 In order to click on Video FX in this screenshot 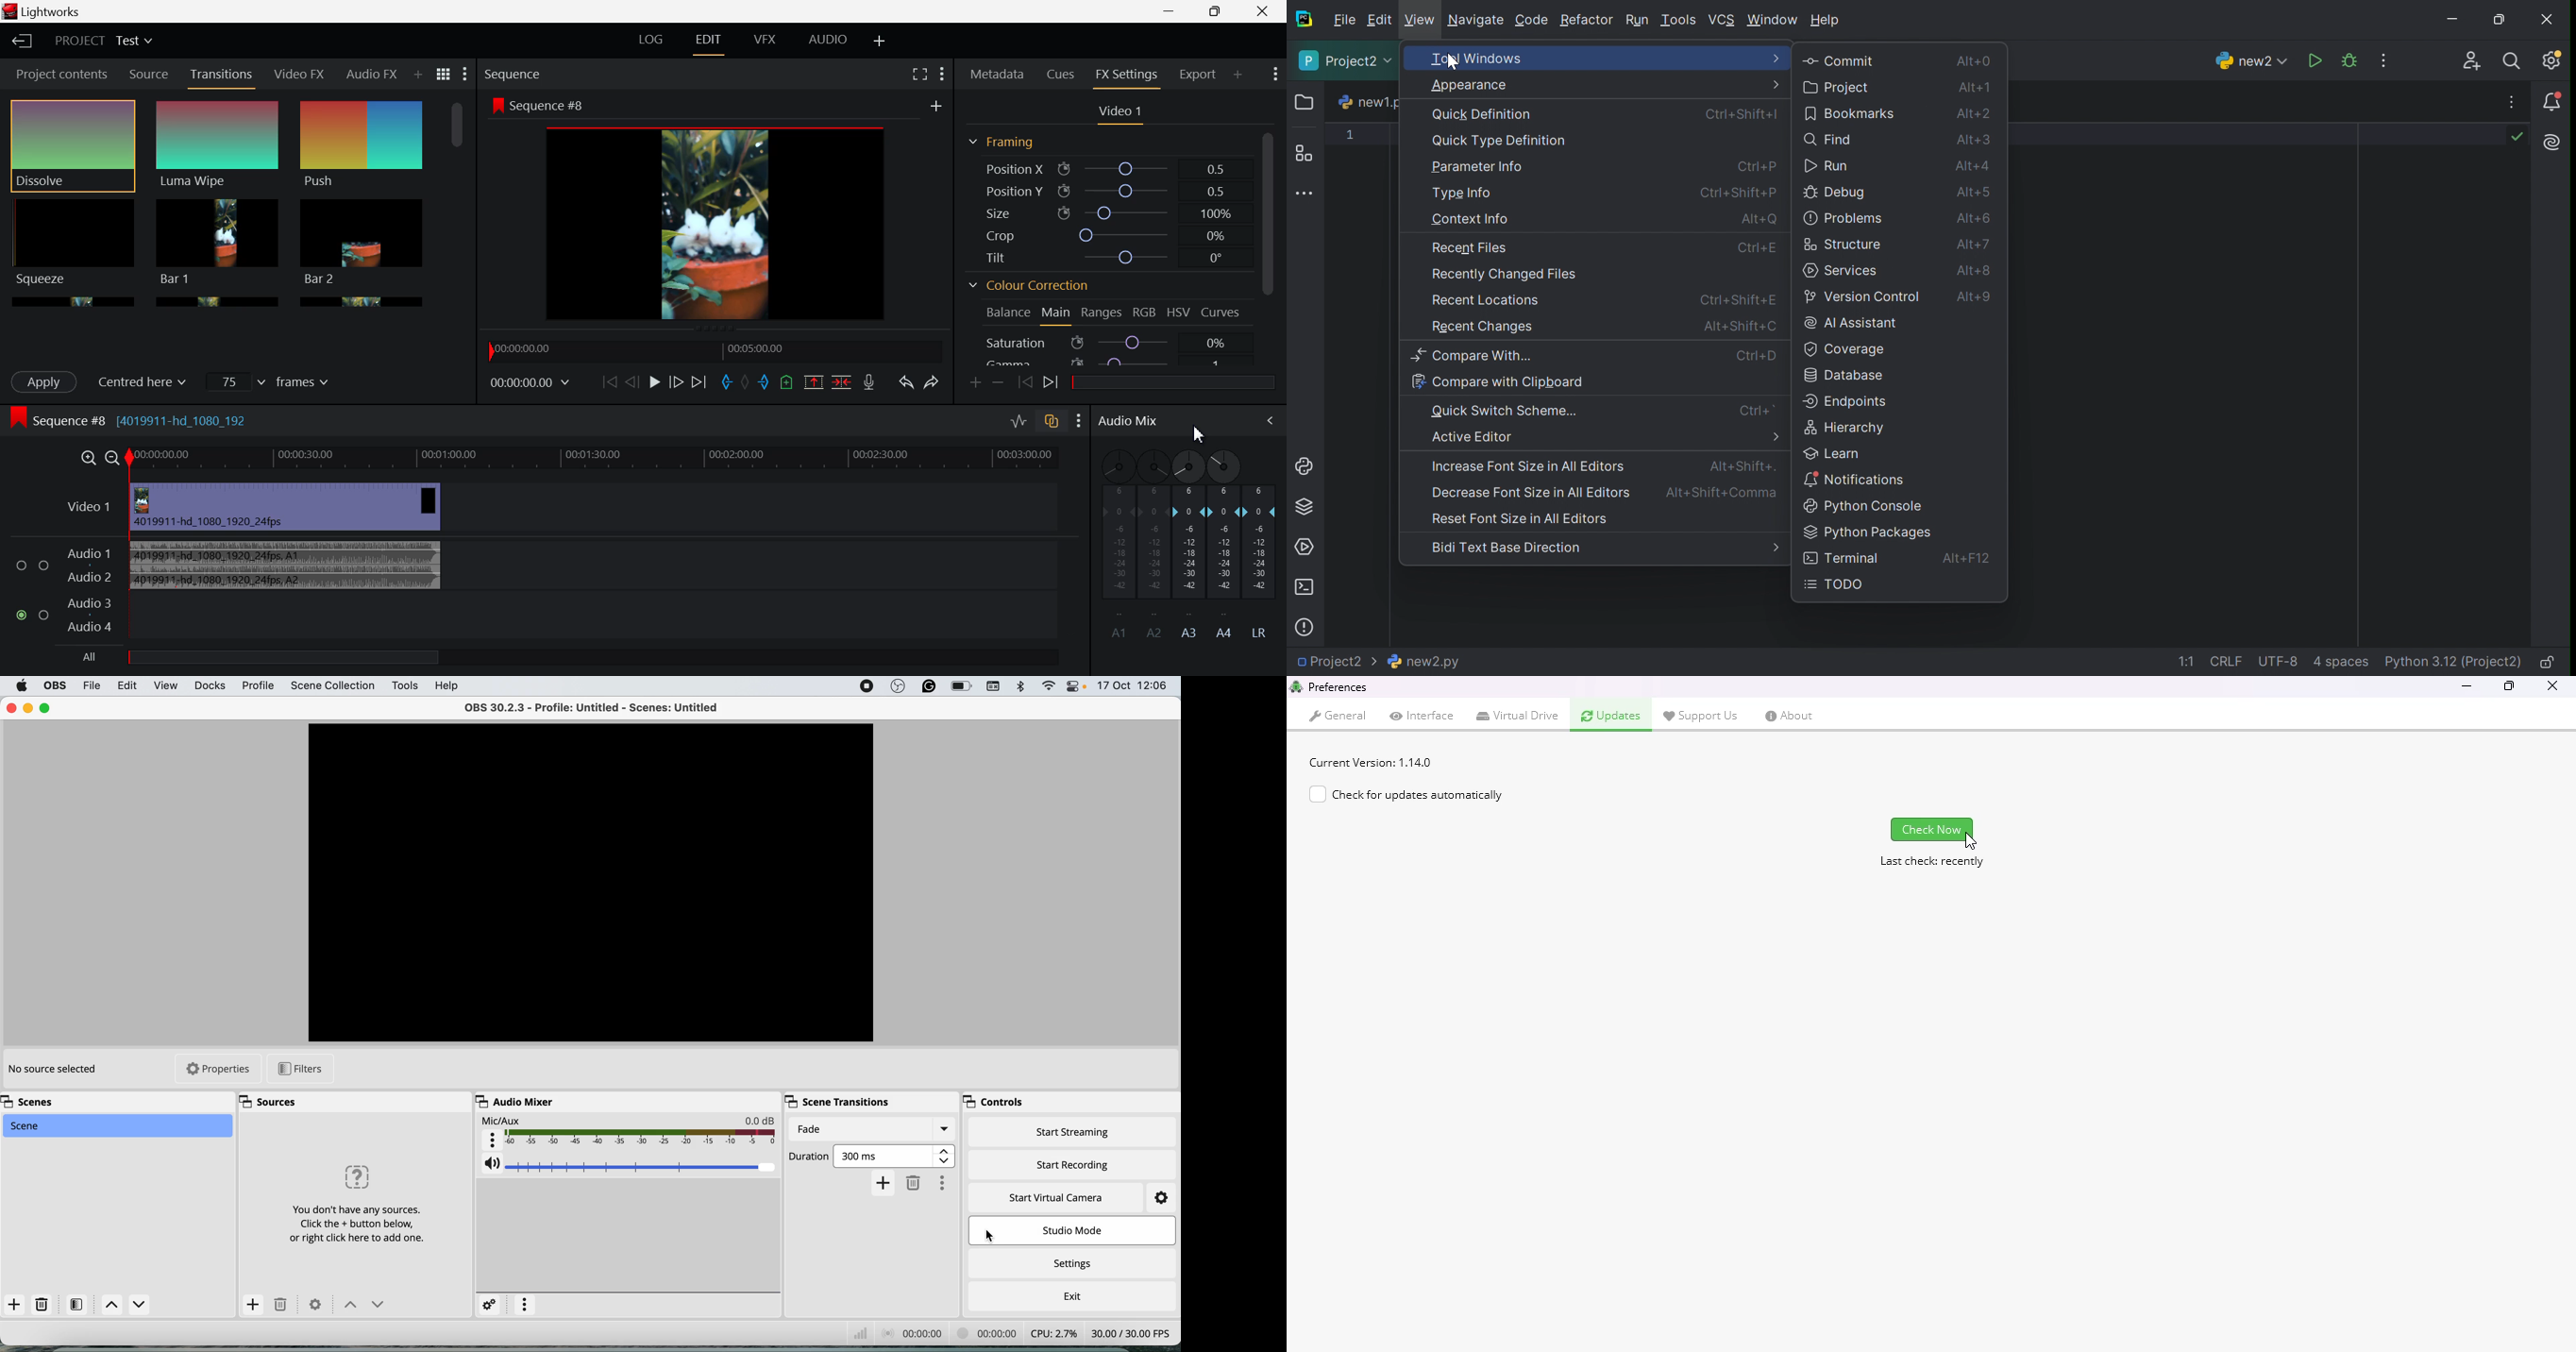, I will do `click(298, 76)`.